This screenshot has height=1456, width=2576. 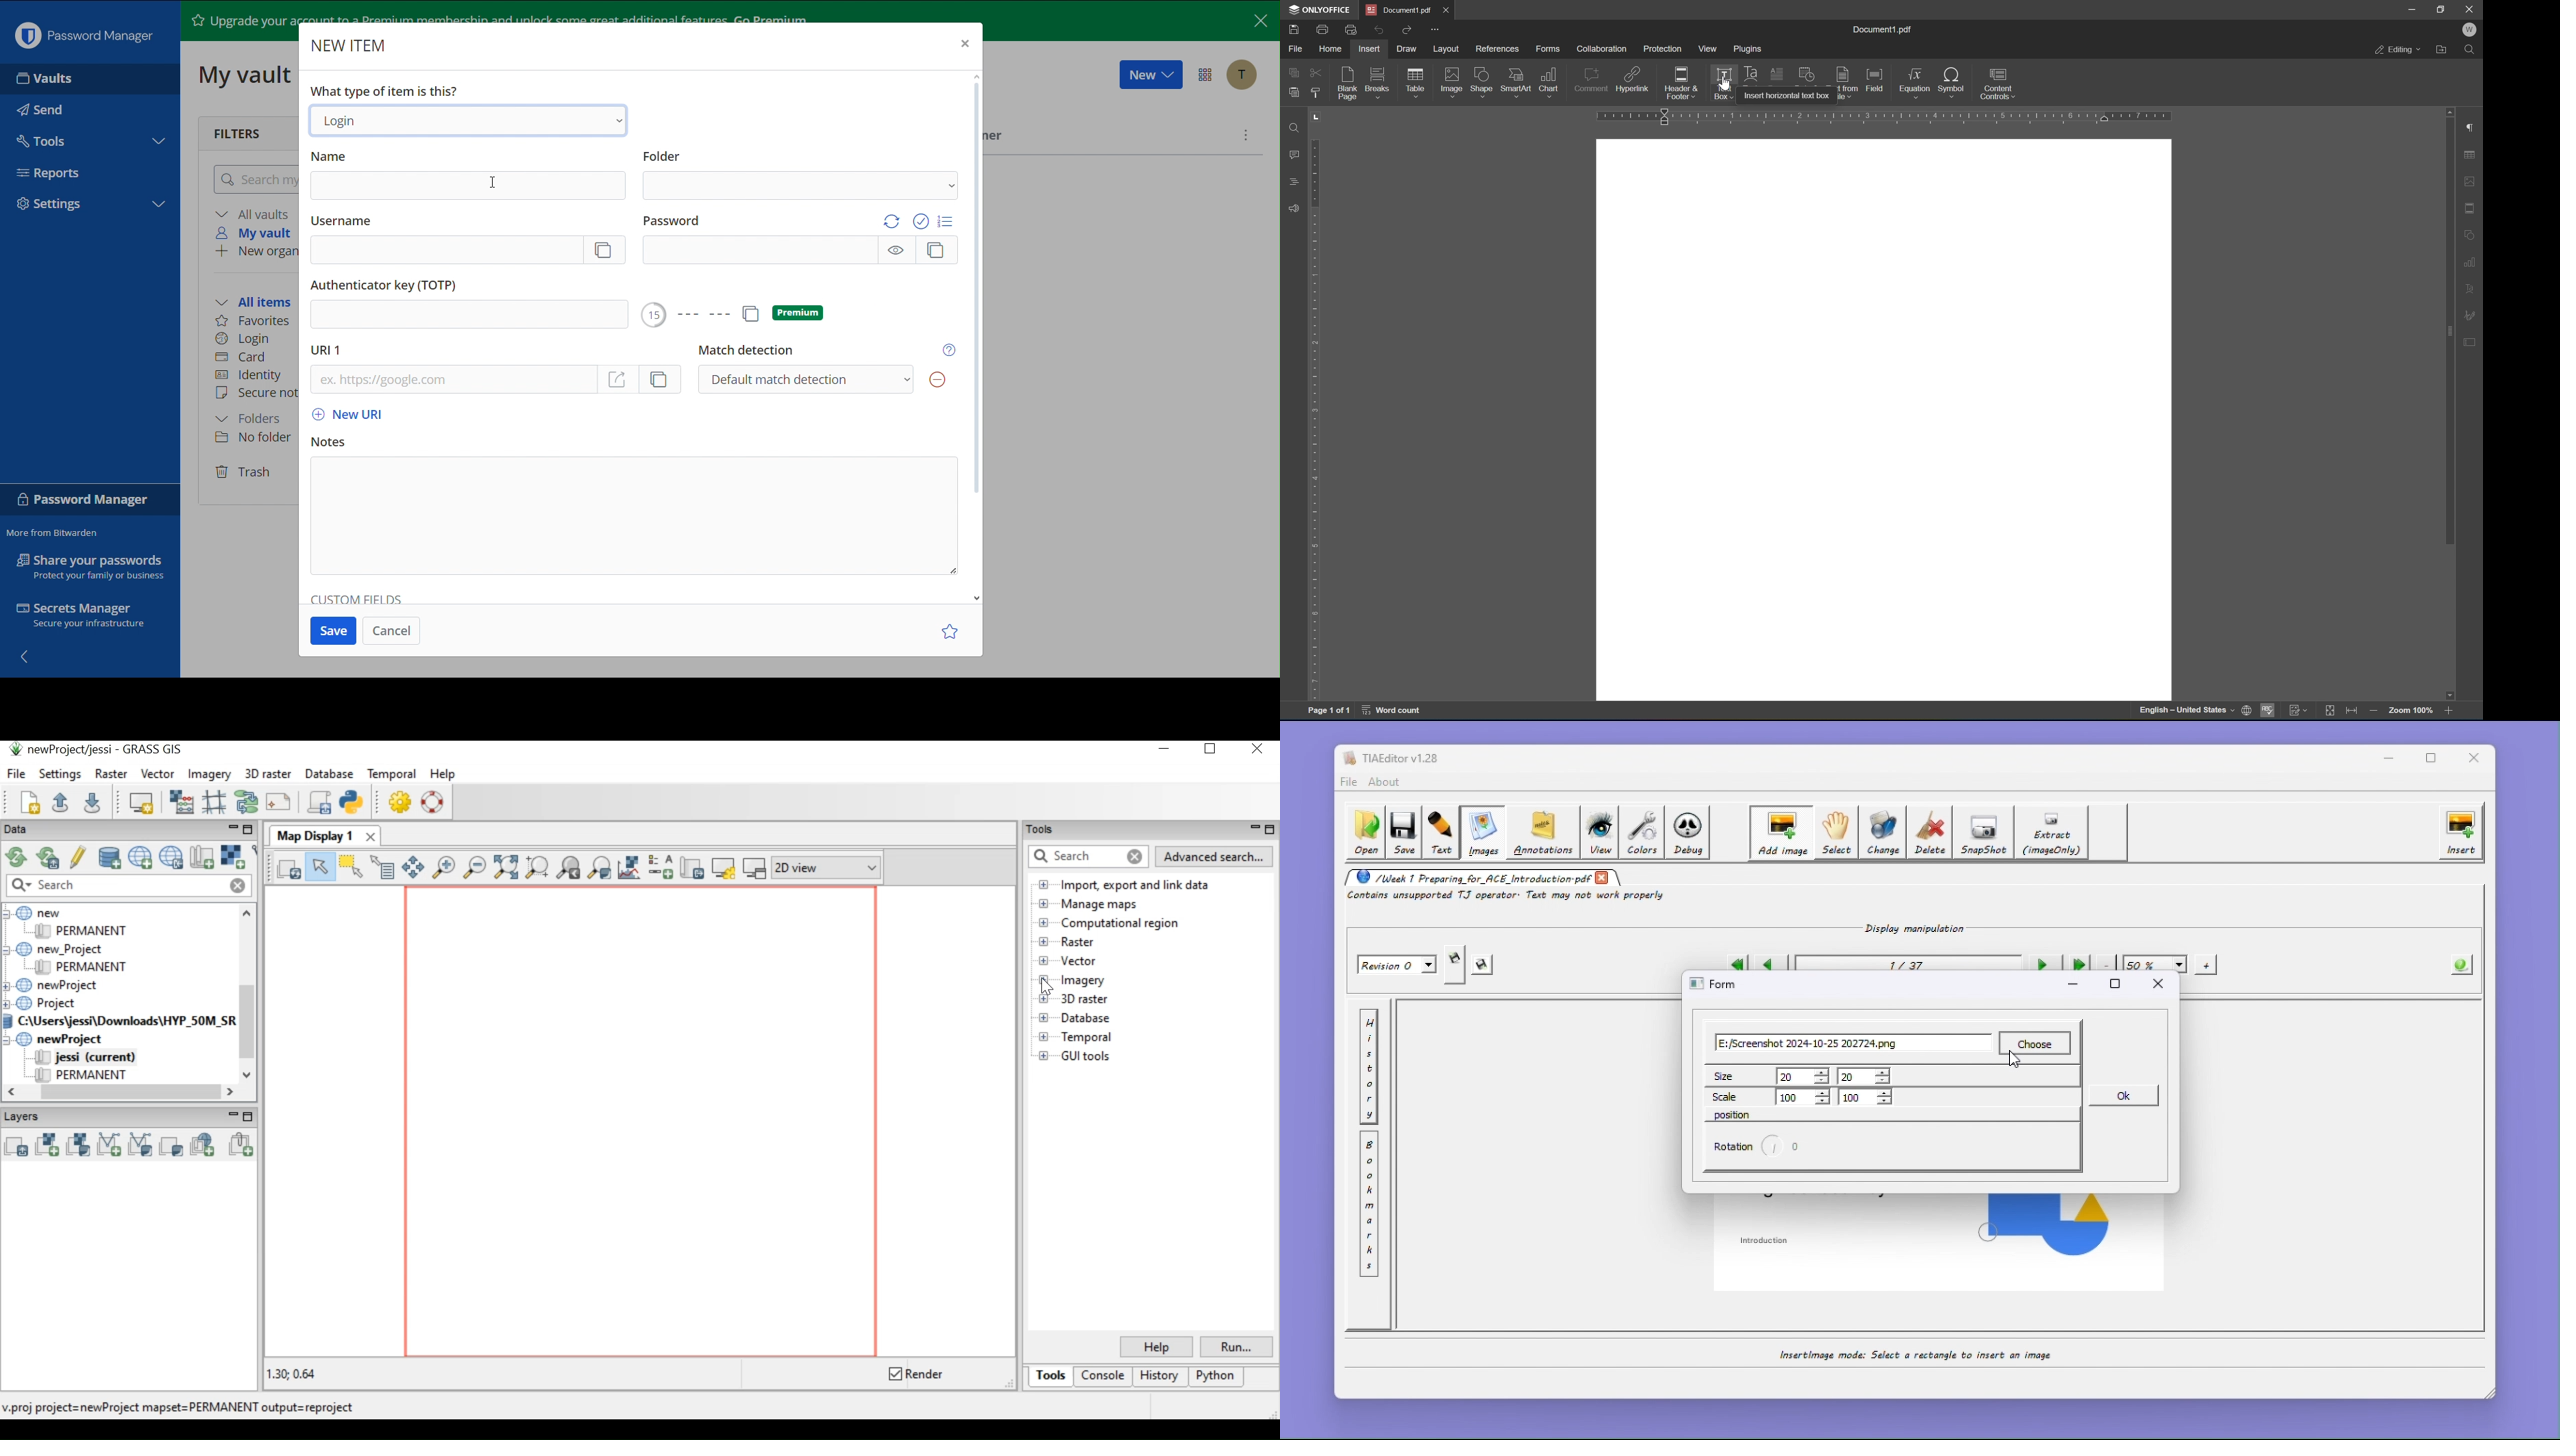 I want to click on Vaults, so click(x=89, y=77).